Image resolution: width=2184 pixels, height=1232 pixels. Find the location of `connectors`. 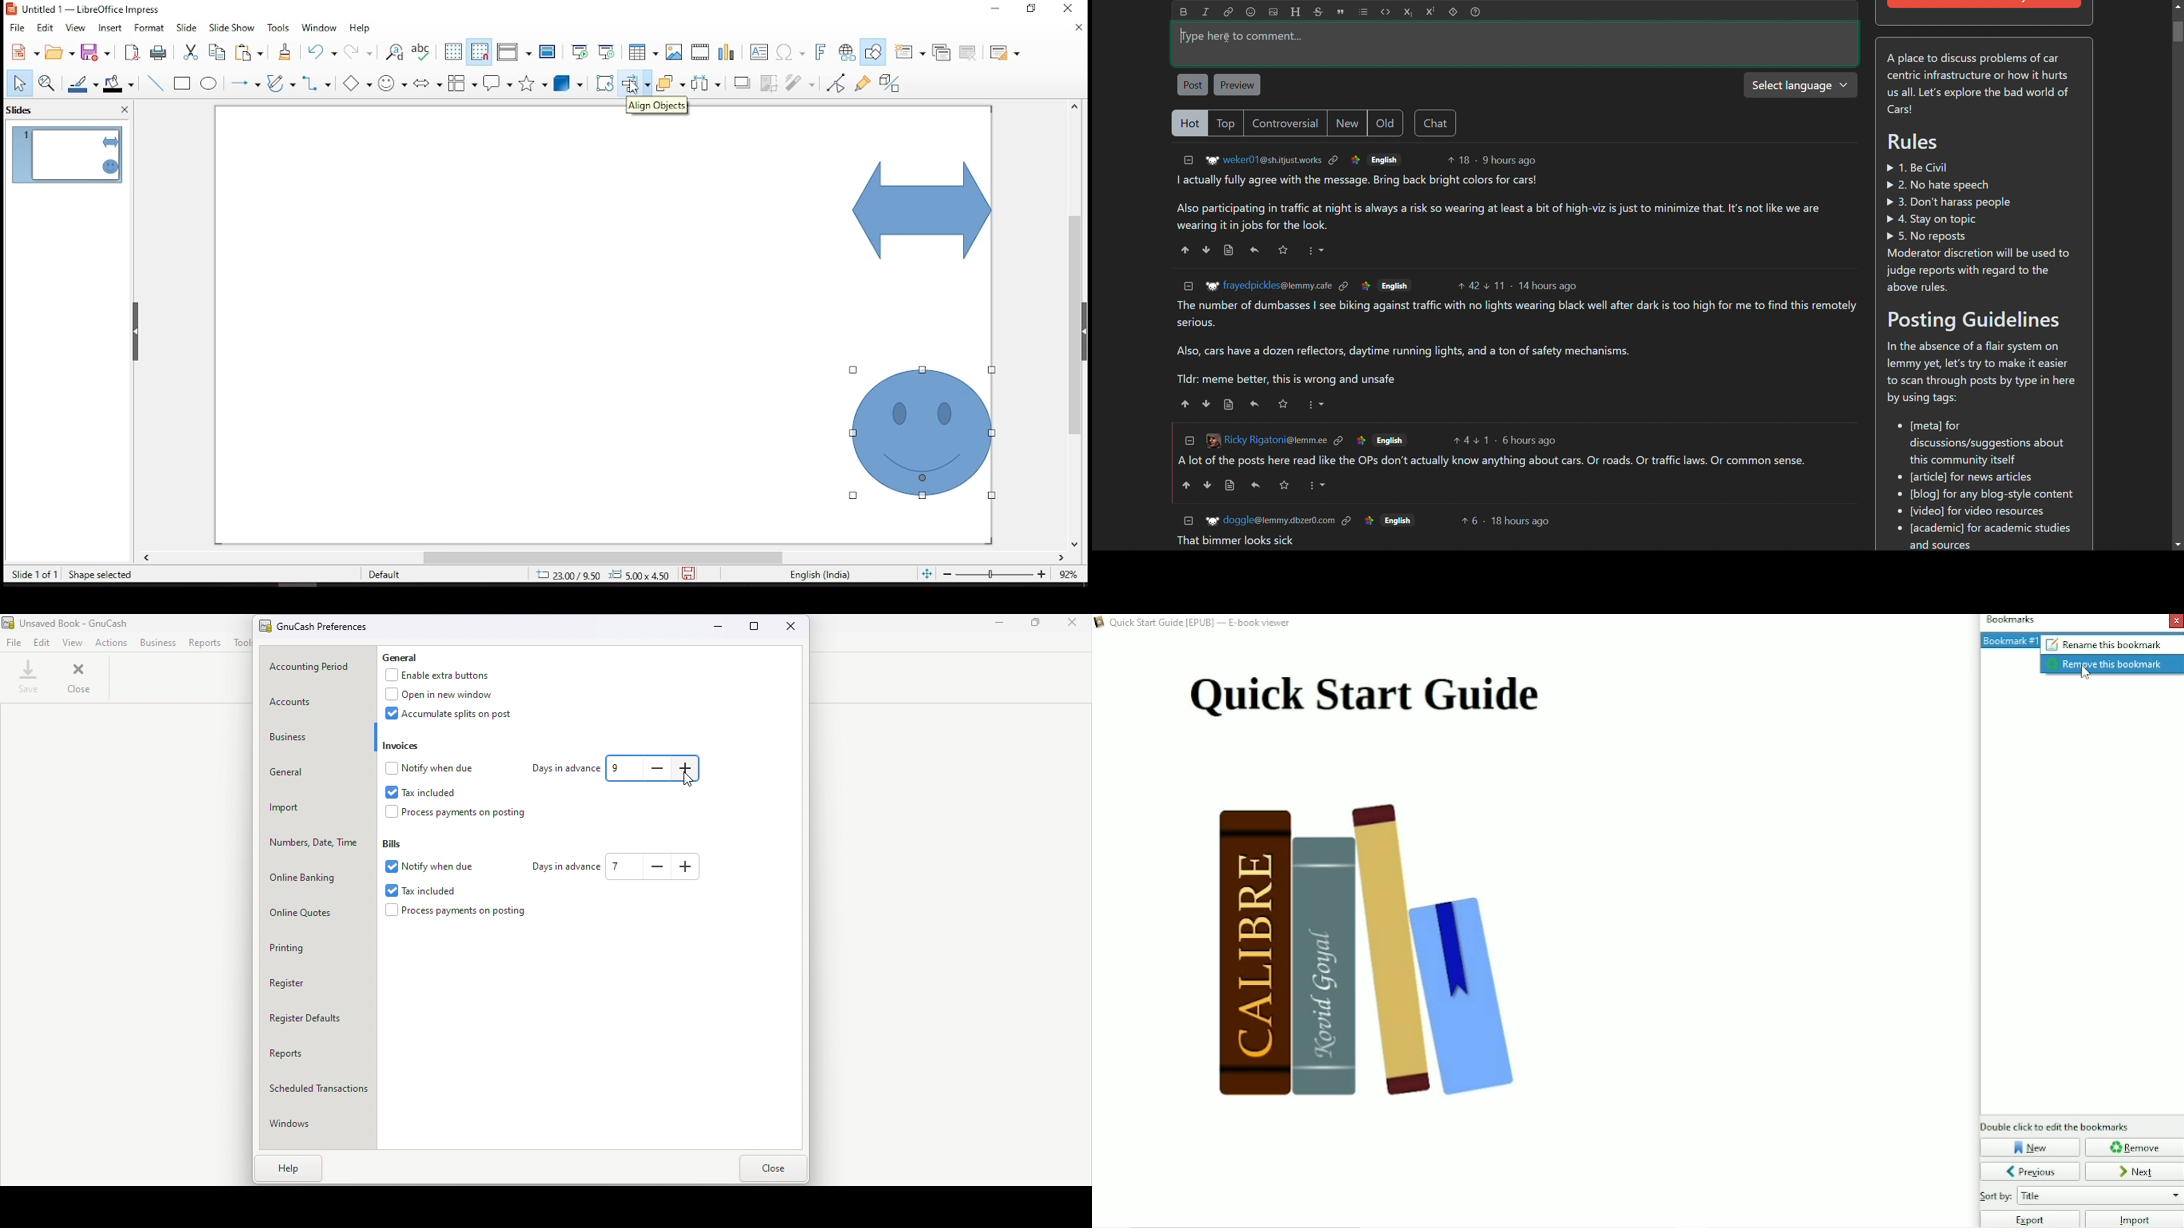

connectors is located at coordinates (316, 84).